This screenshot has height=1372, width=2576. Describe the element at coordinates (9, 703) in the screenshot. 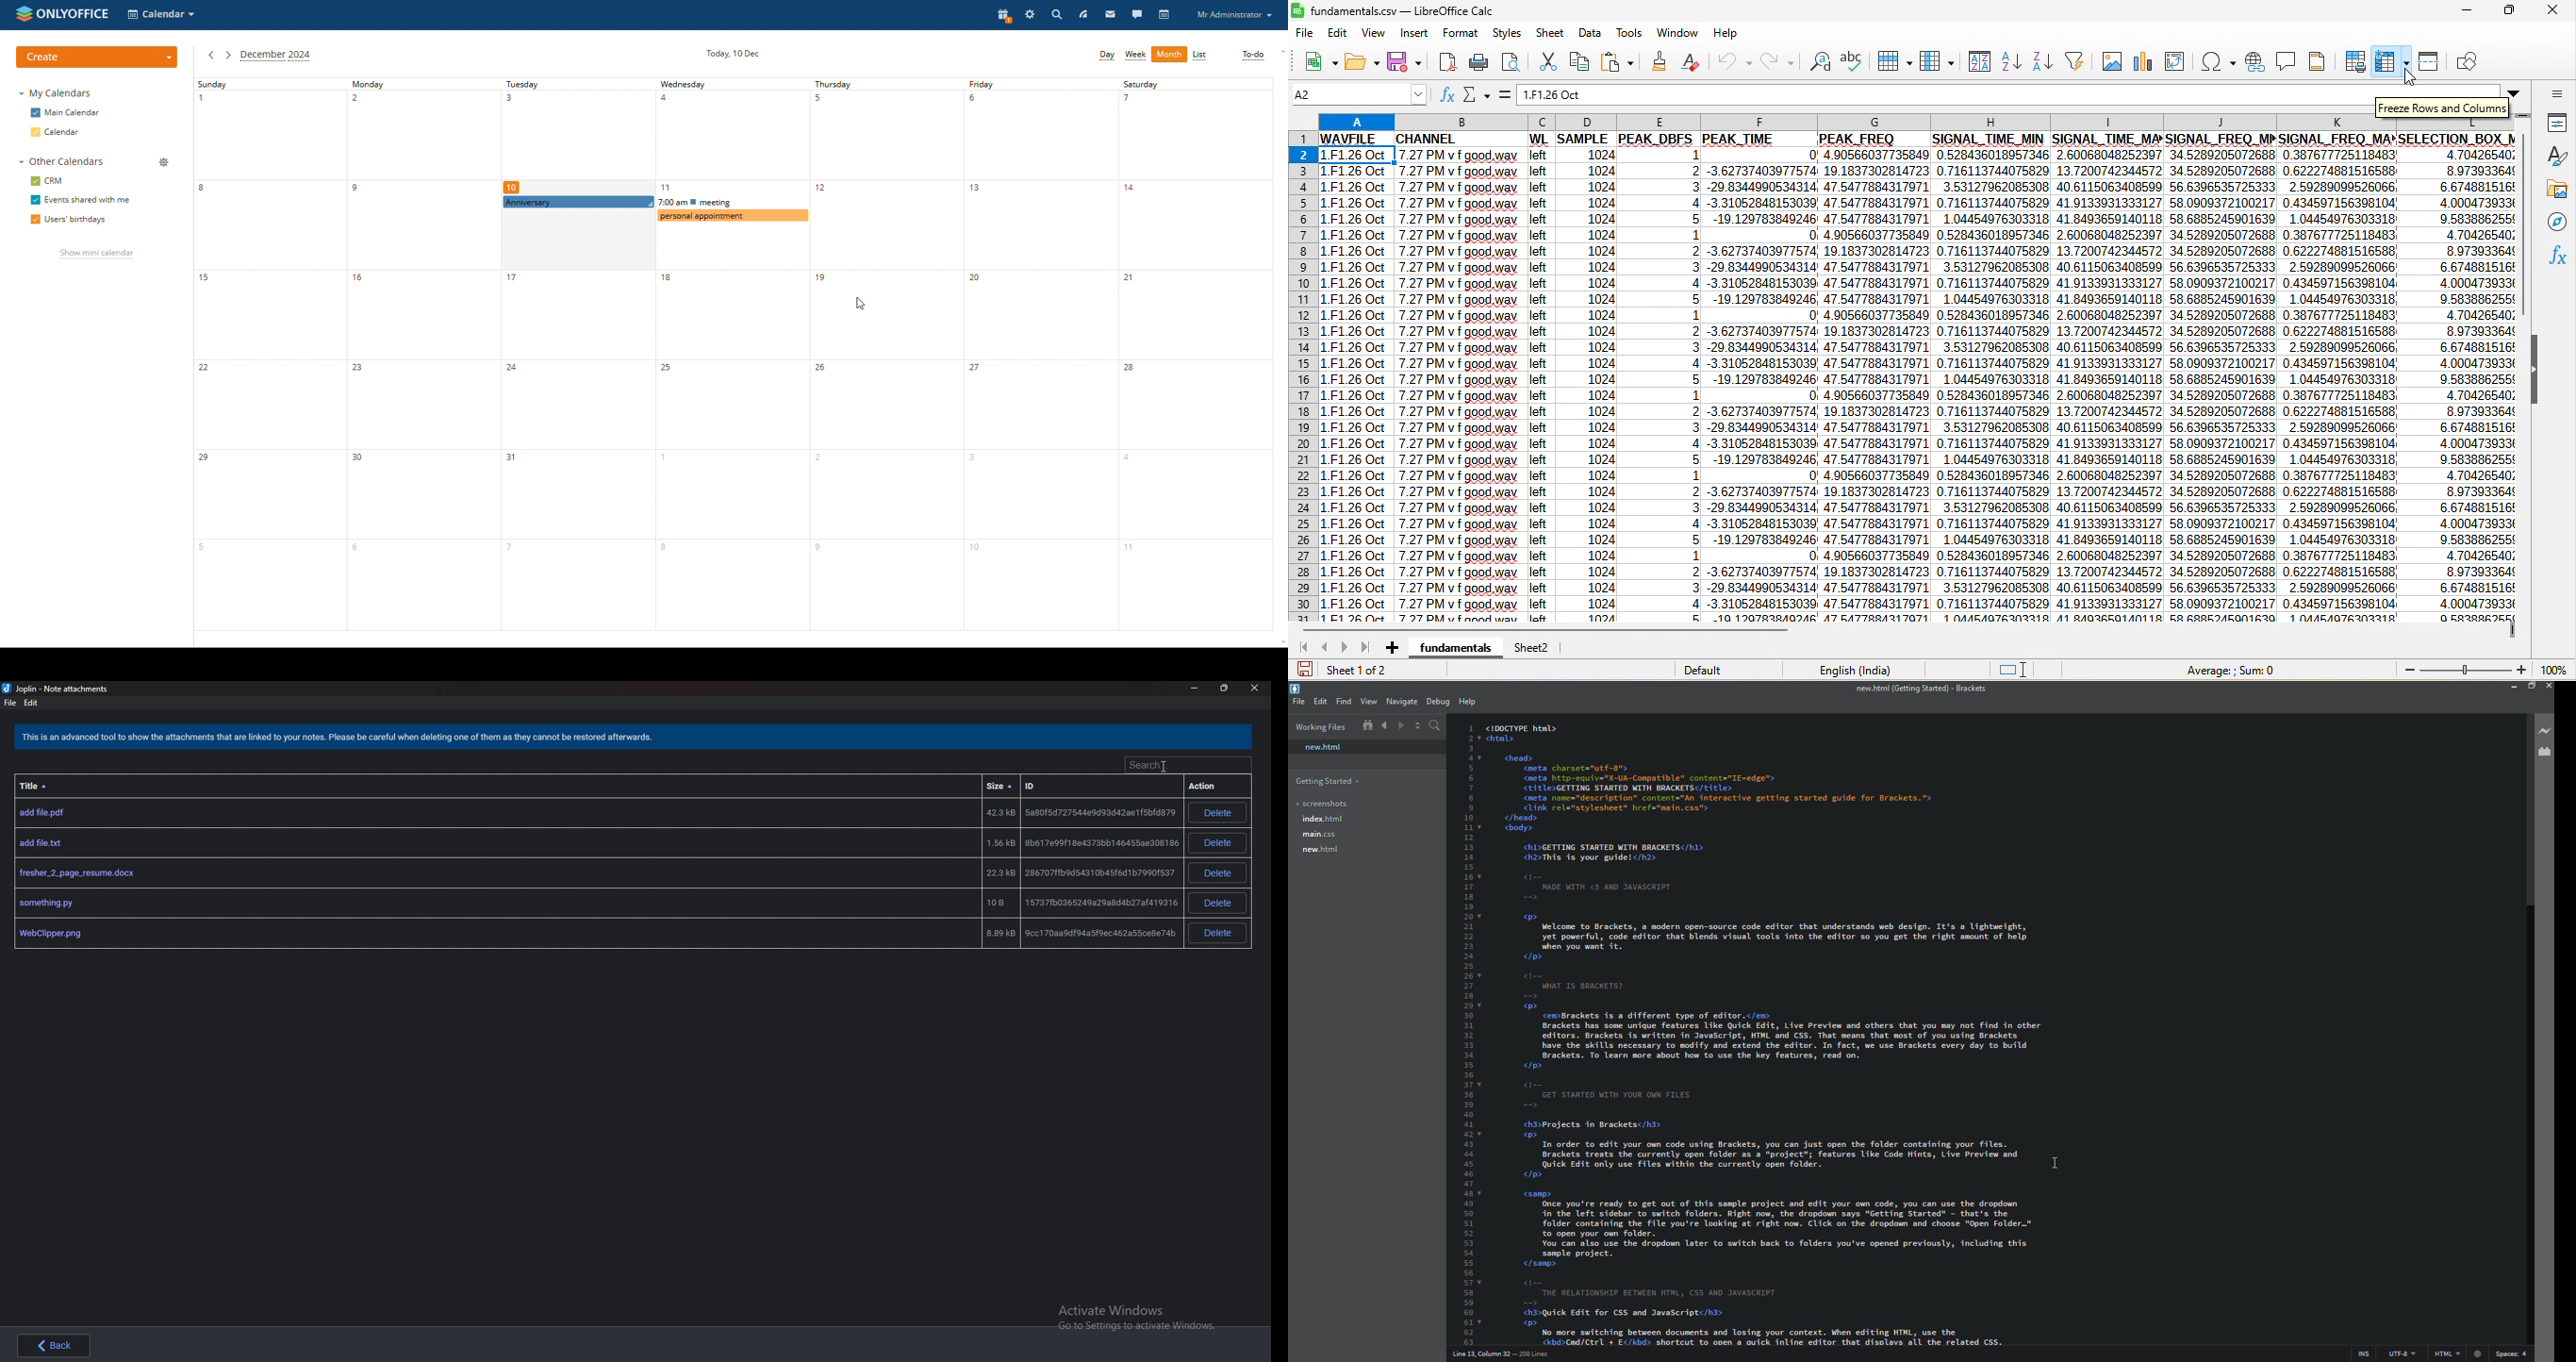

I see `file` at that location.